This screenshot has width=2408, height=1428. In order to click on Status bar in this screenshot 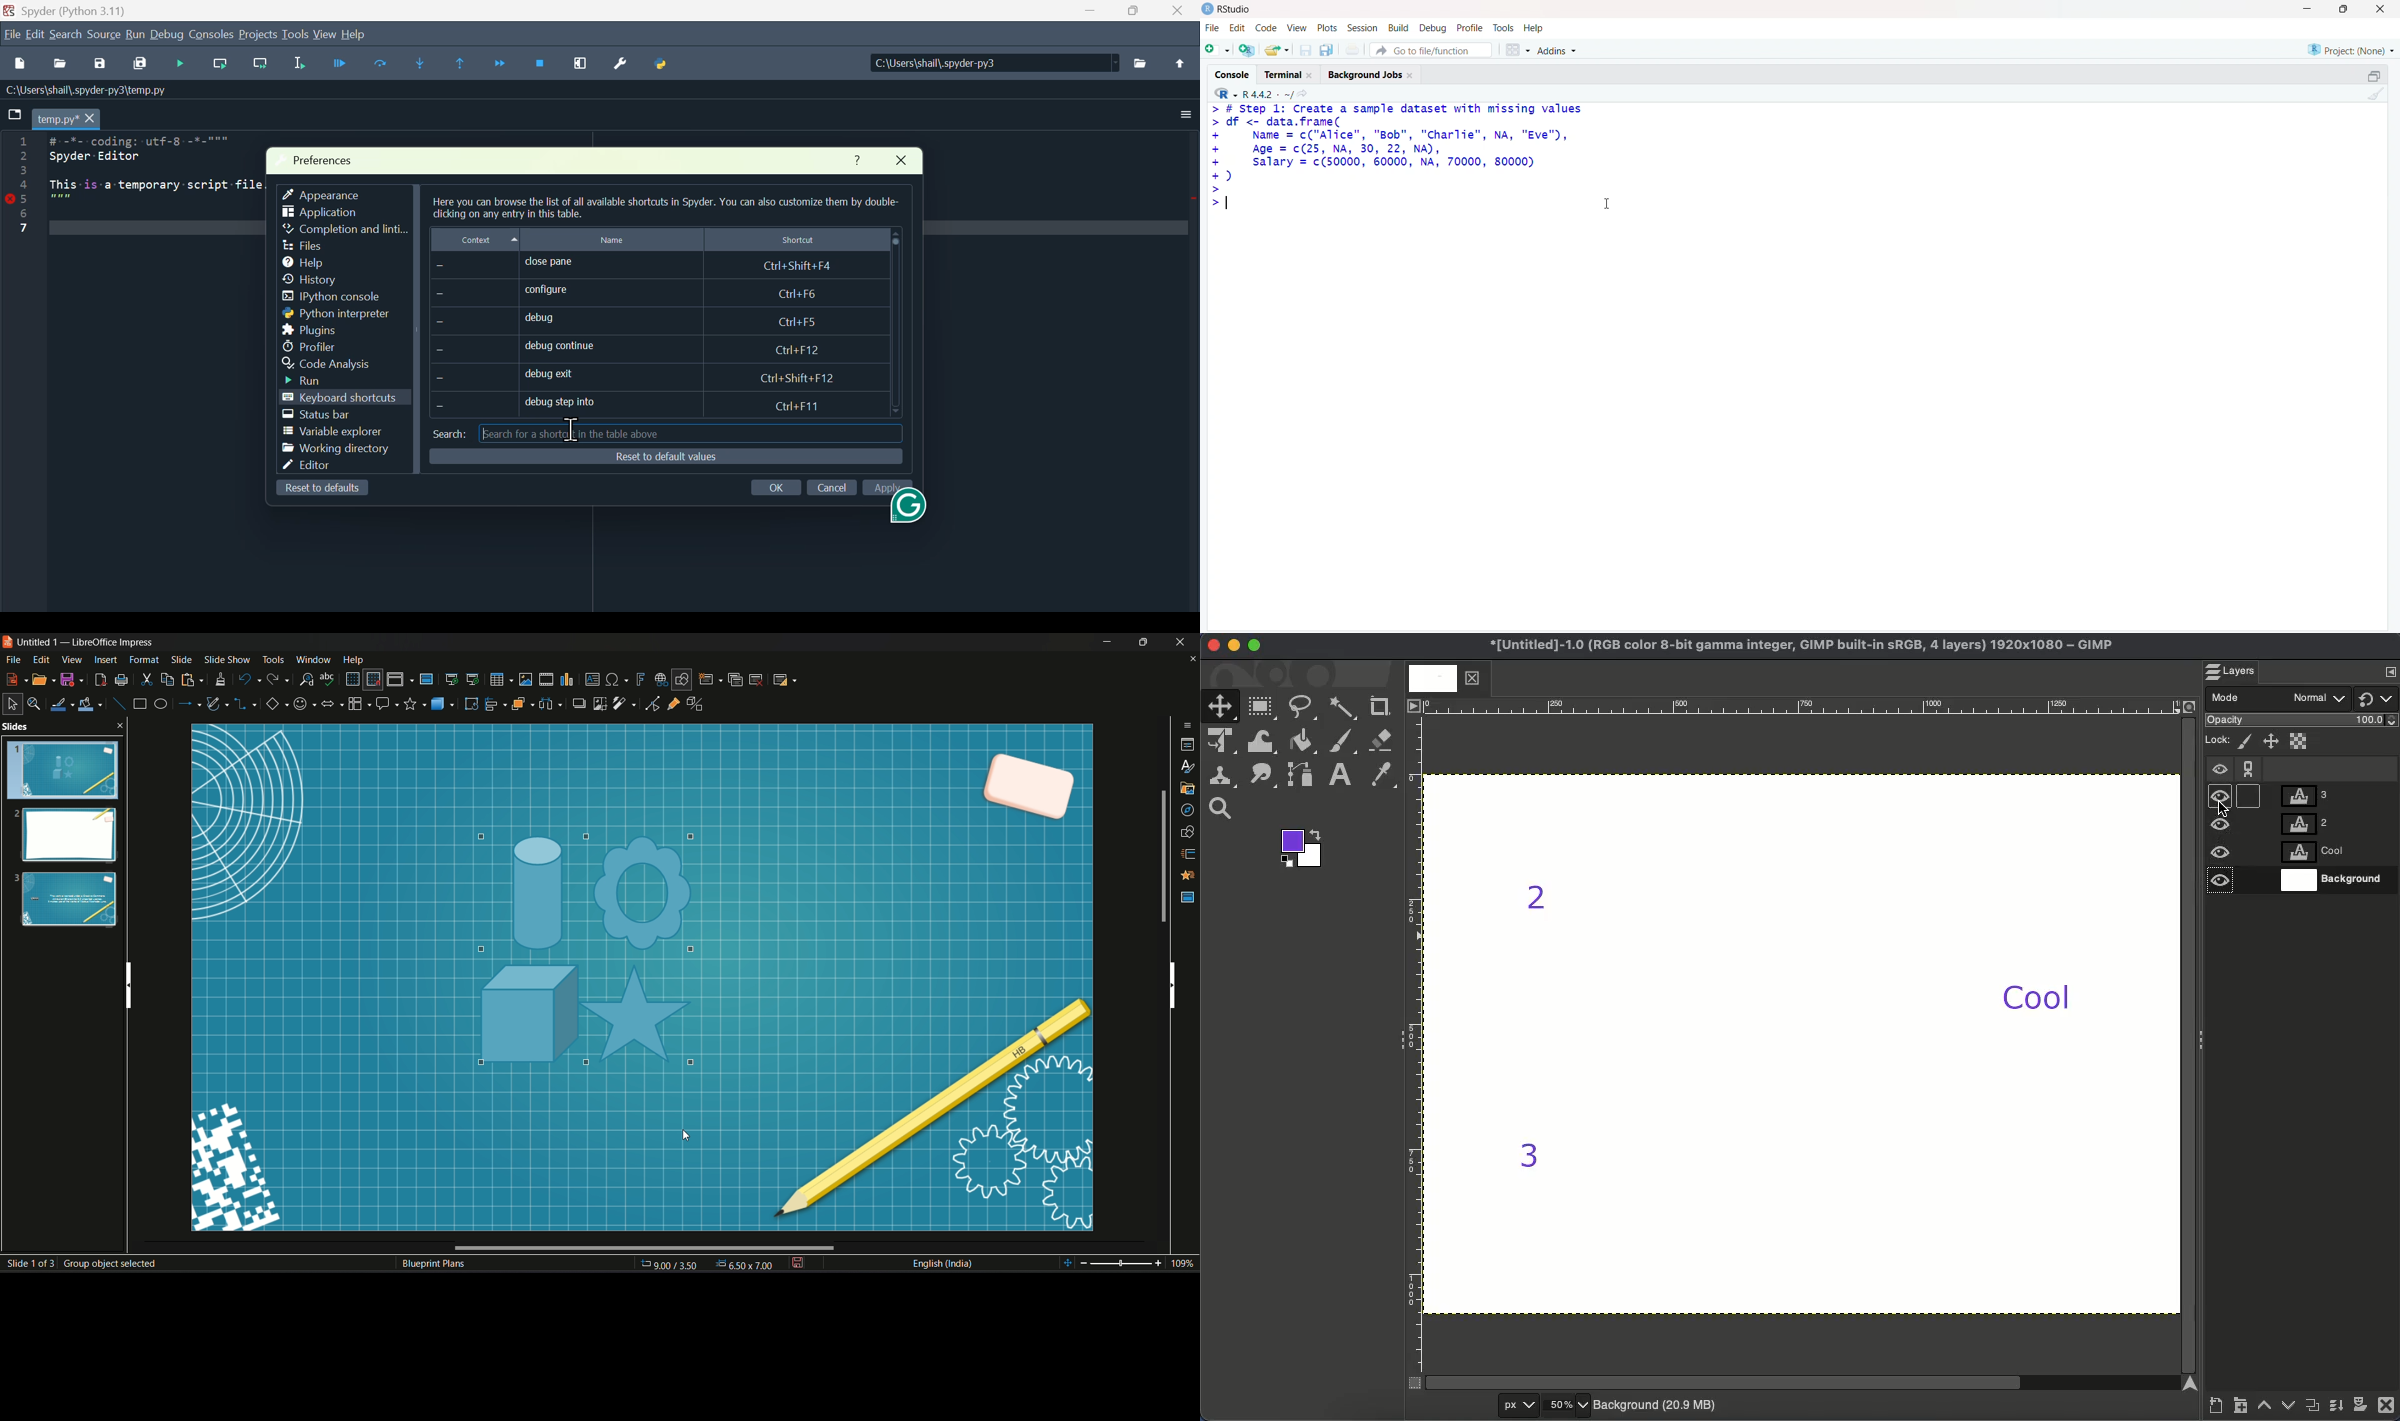, I will do `click(319, 416)`.